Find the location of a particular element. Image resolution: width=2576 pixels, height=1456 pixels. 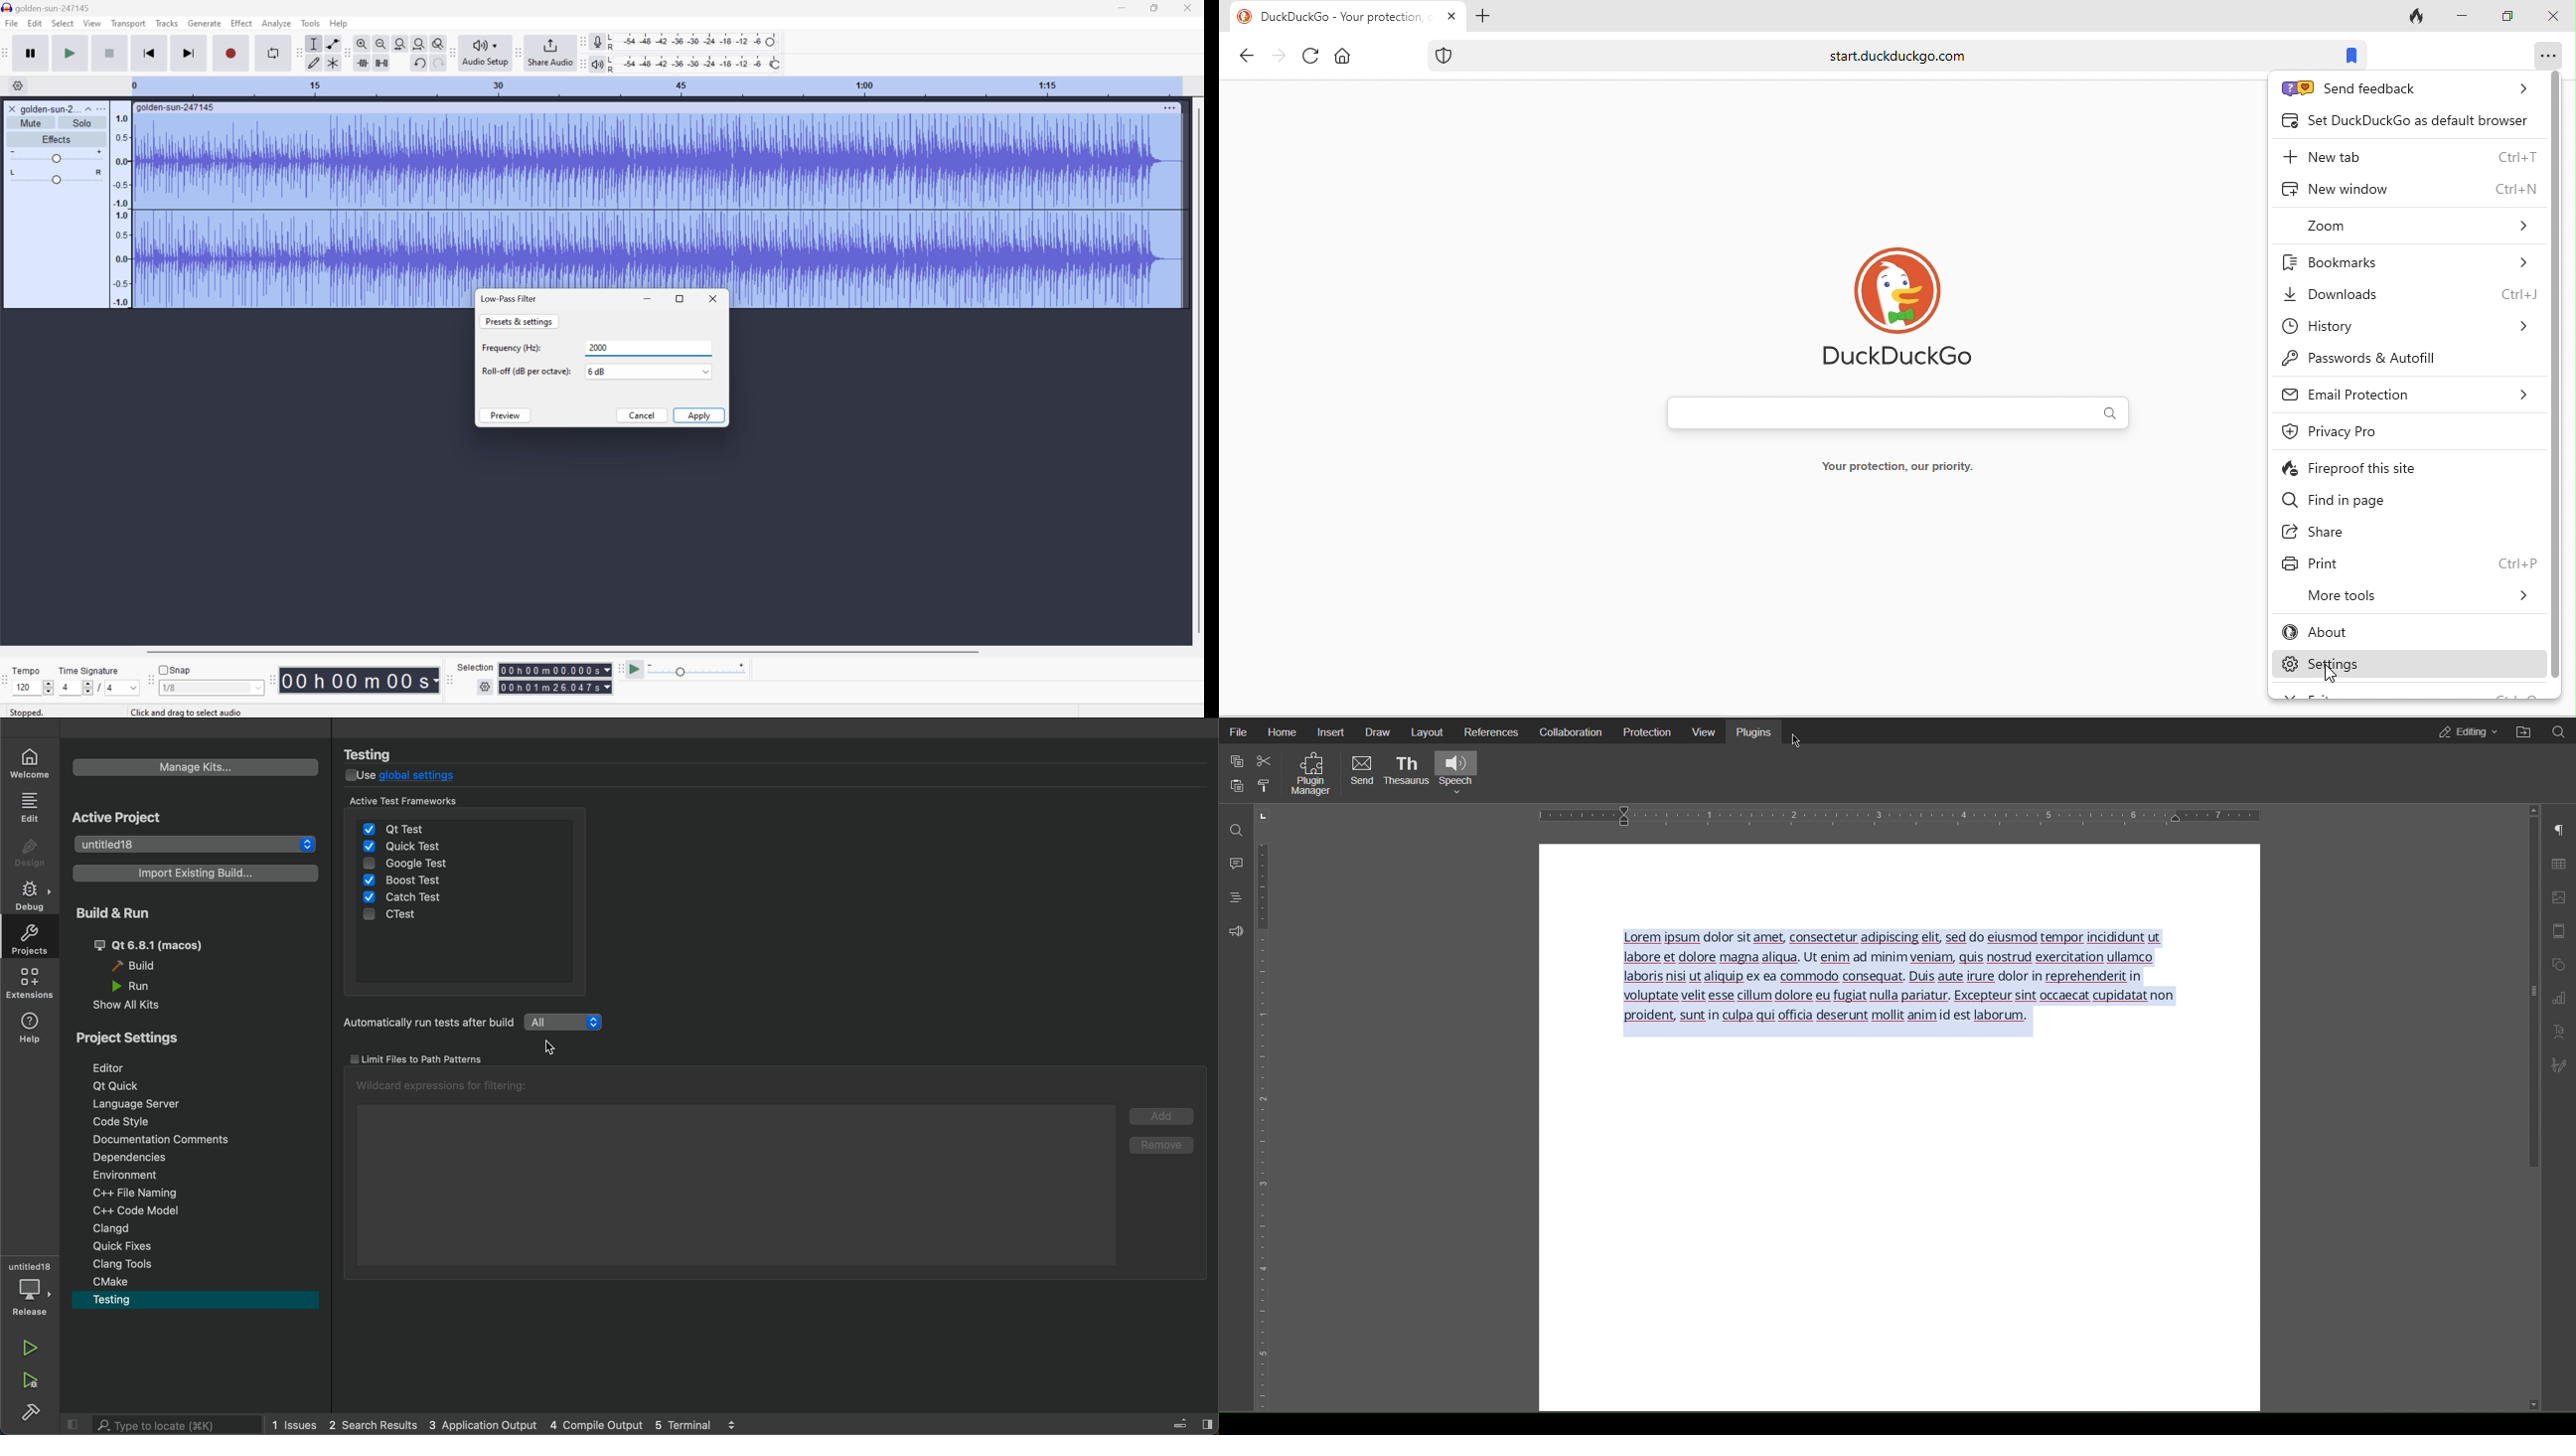

References is located at coordinates (1496, 732).